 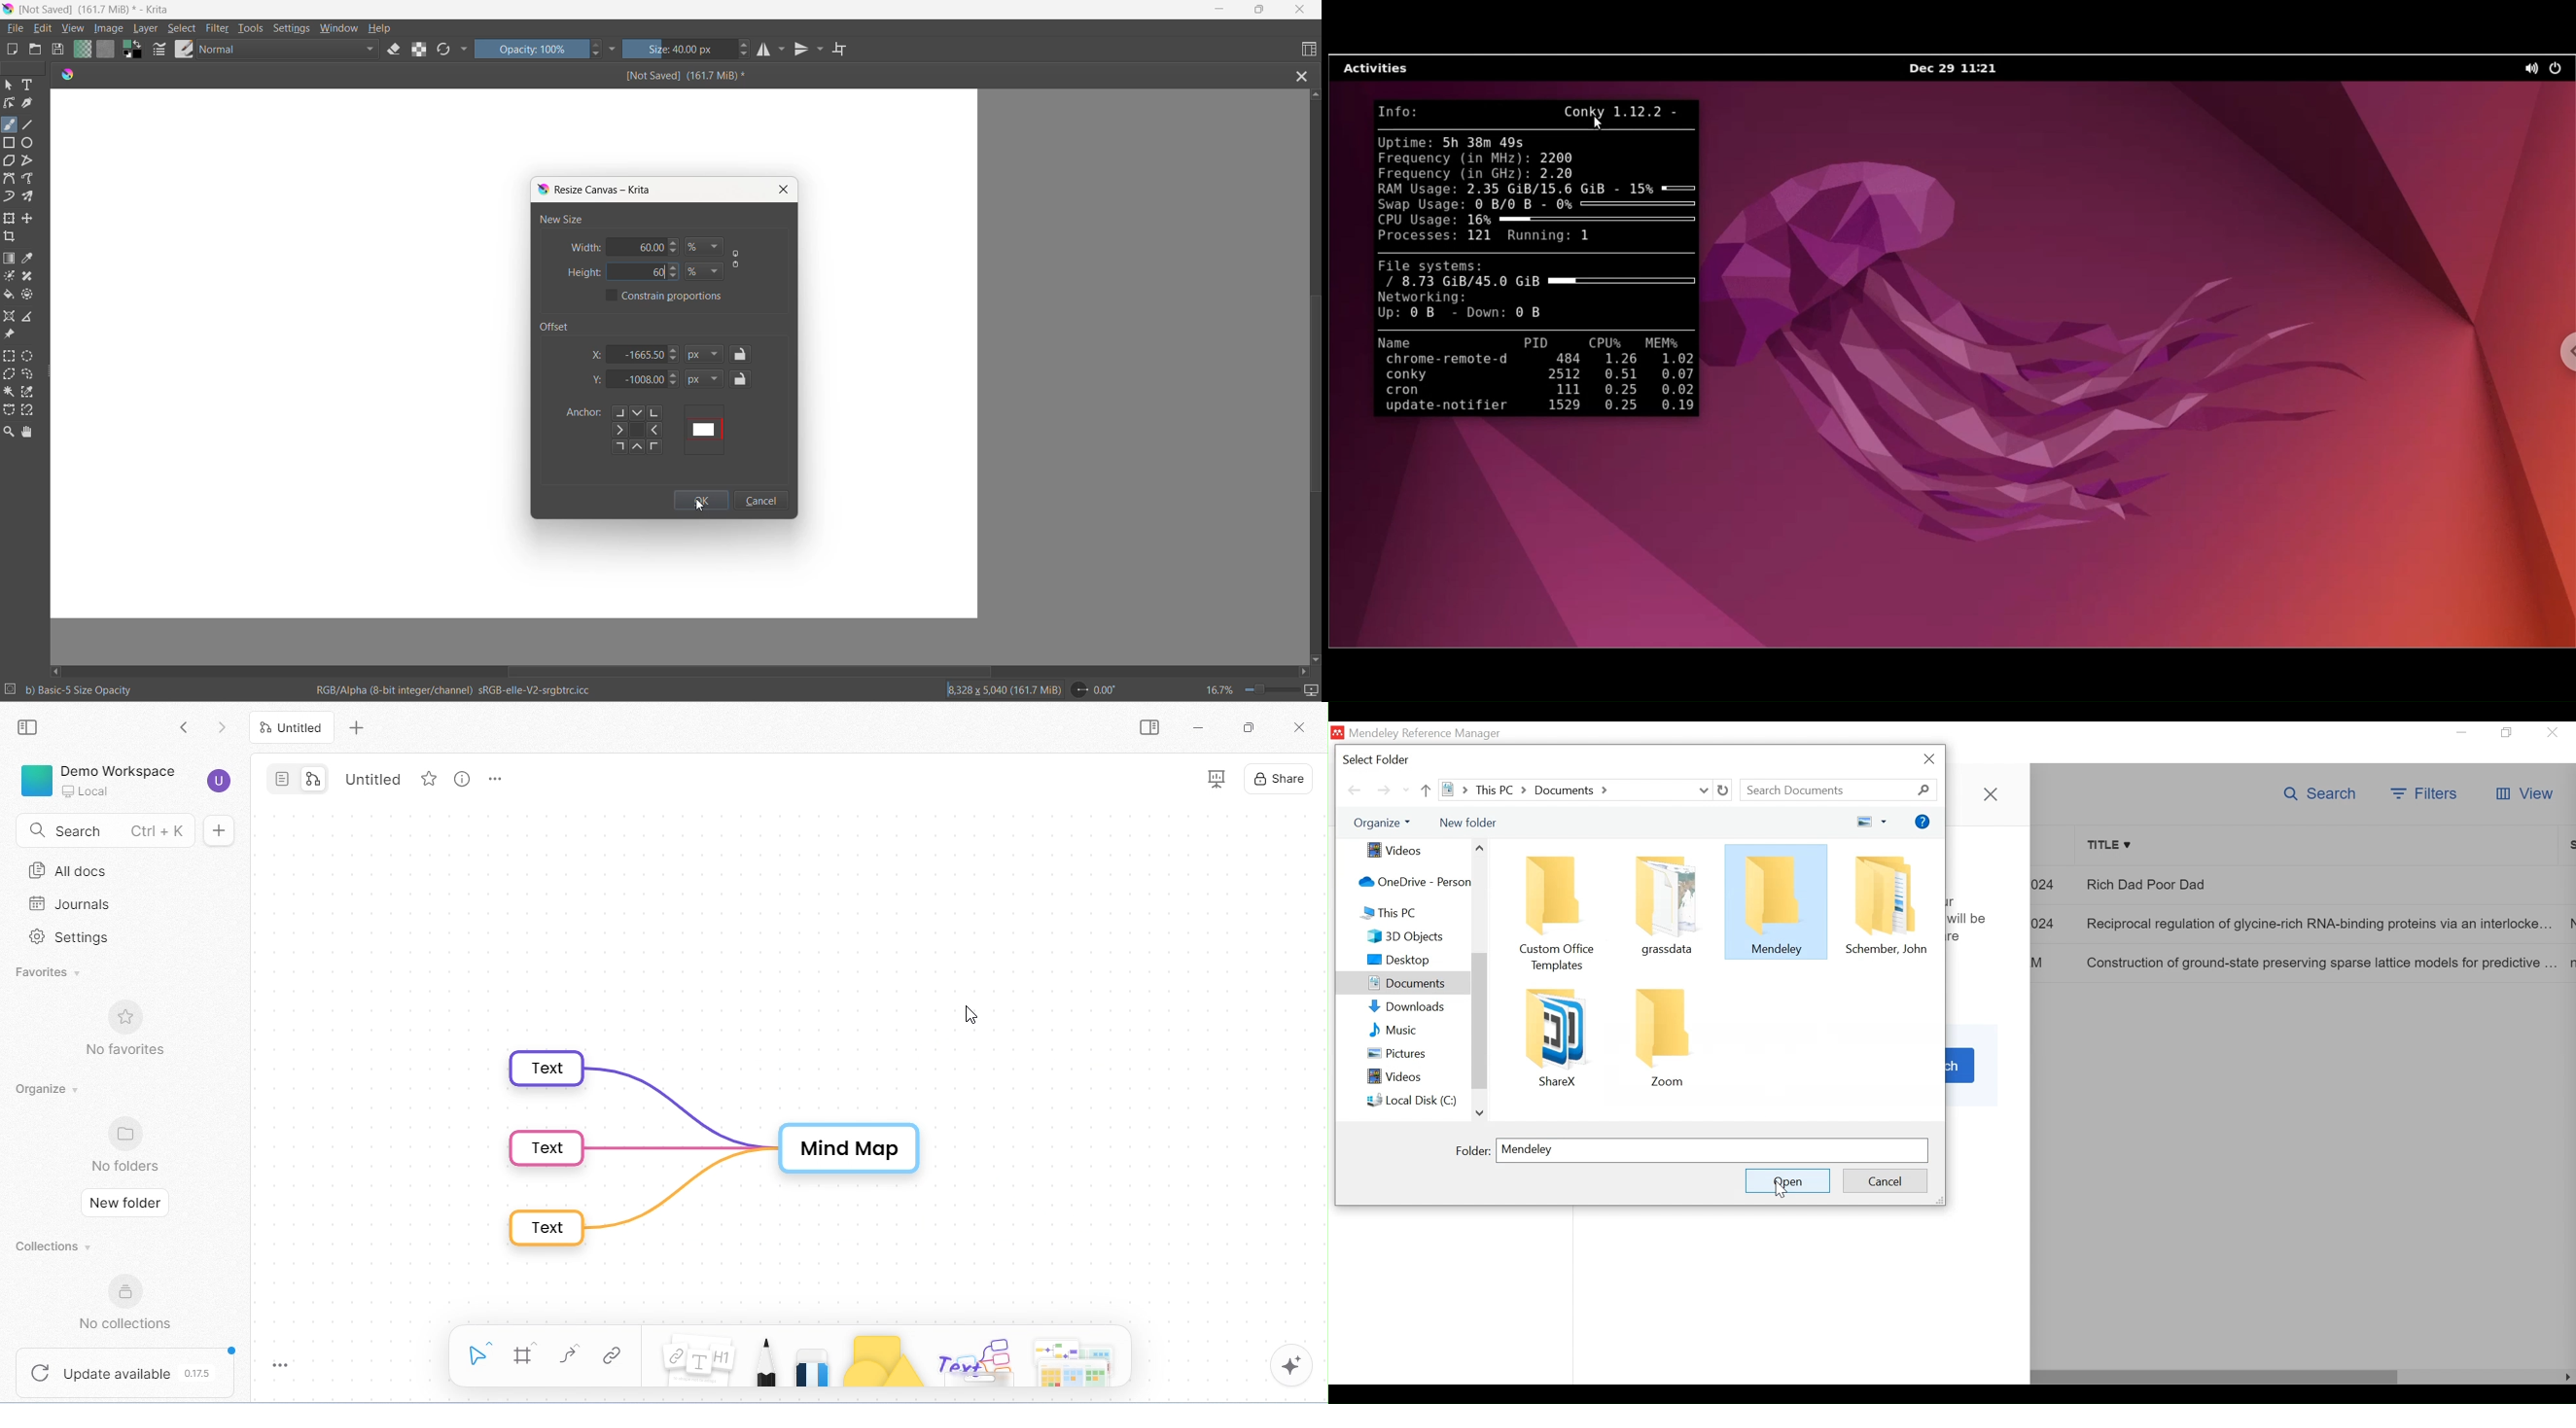 What do you see at coordinates (358, 726) in the screenshot?
I see `add new tab` at bounding box center [358, 726].